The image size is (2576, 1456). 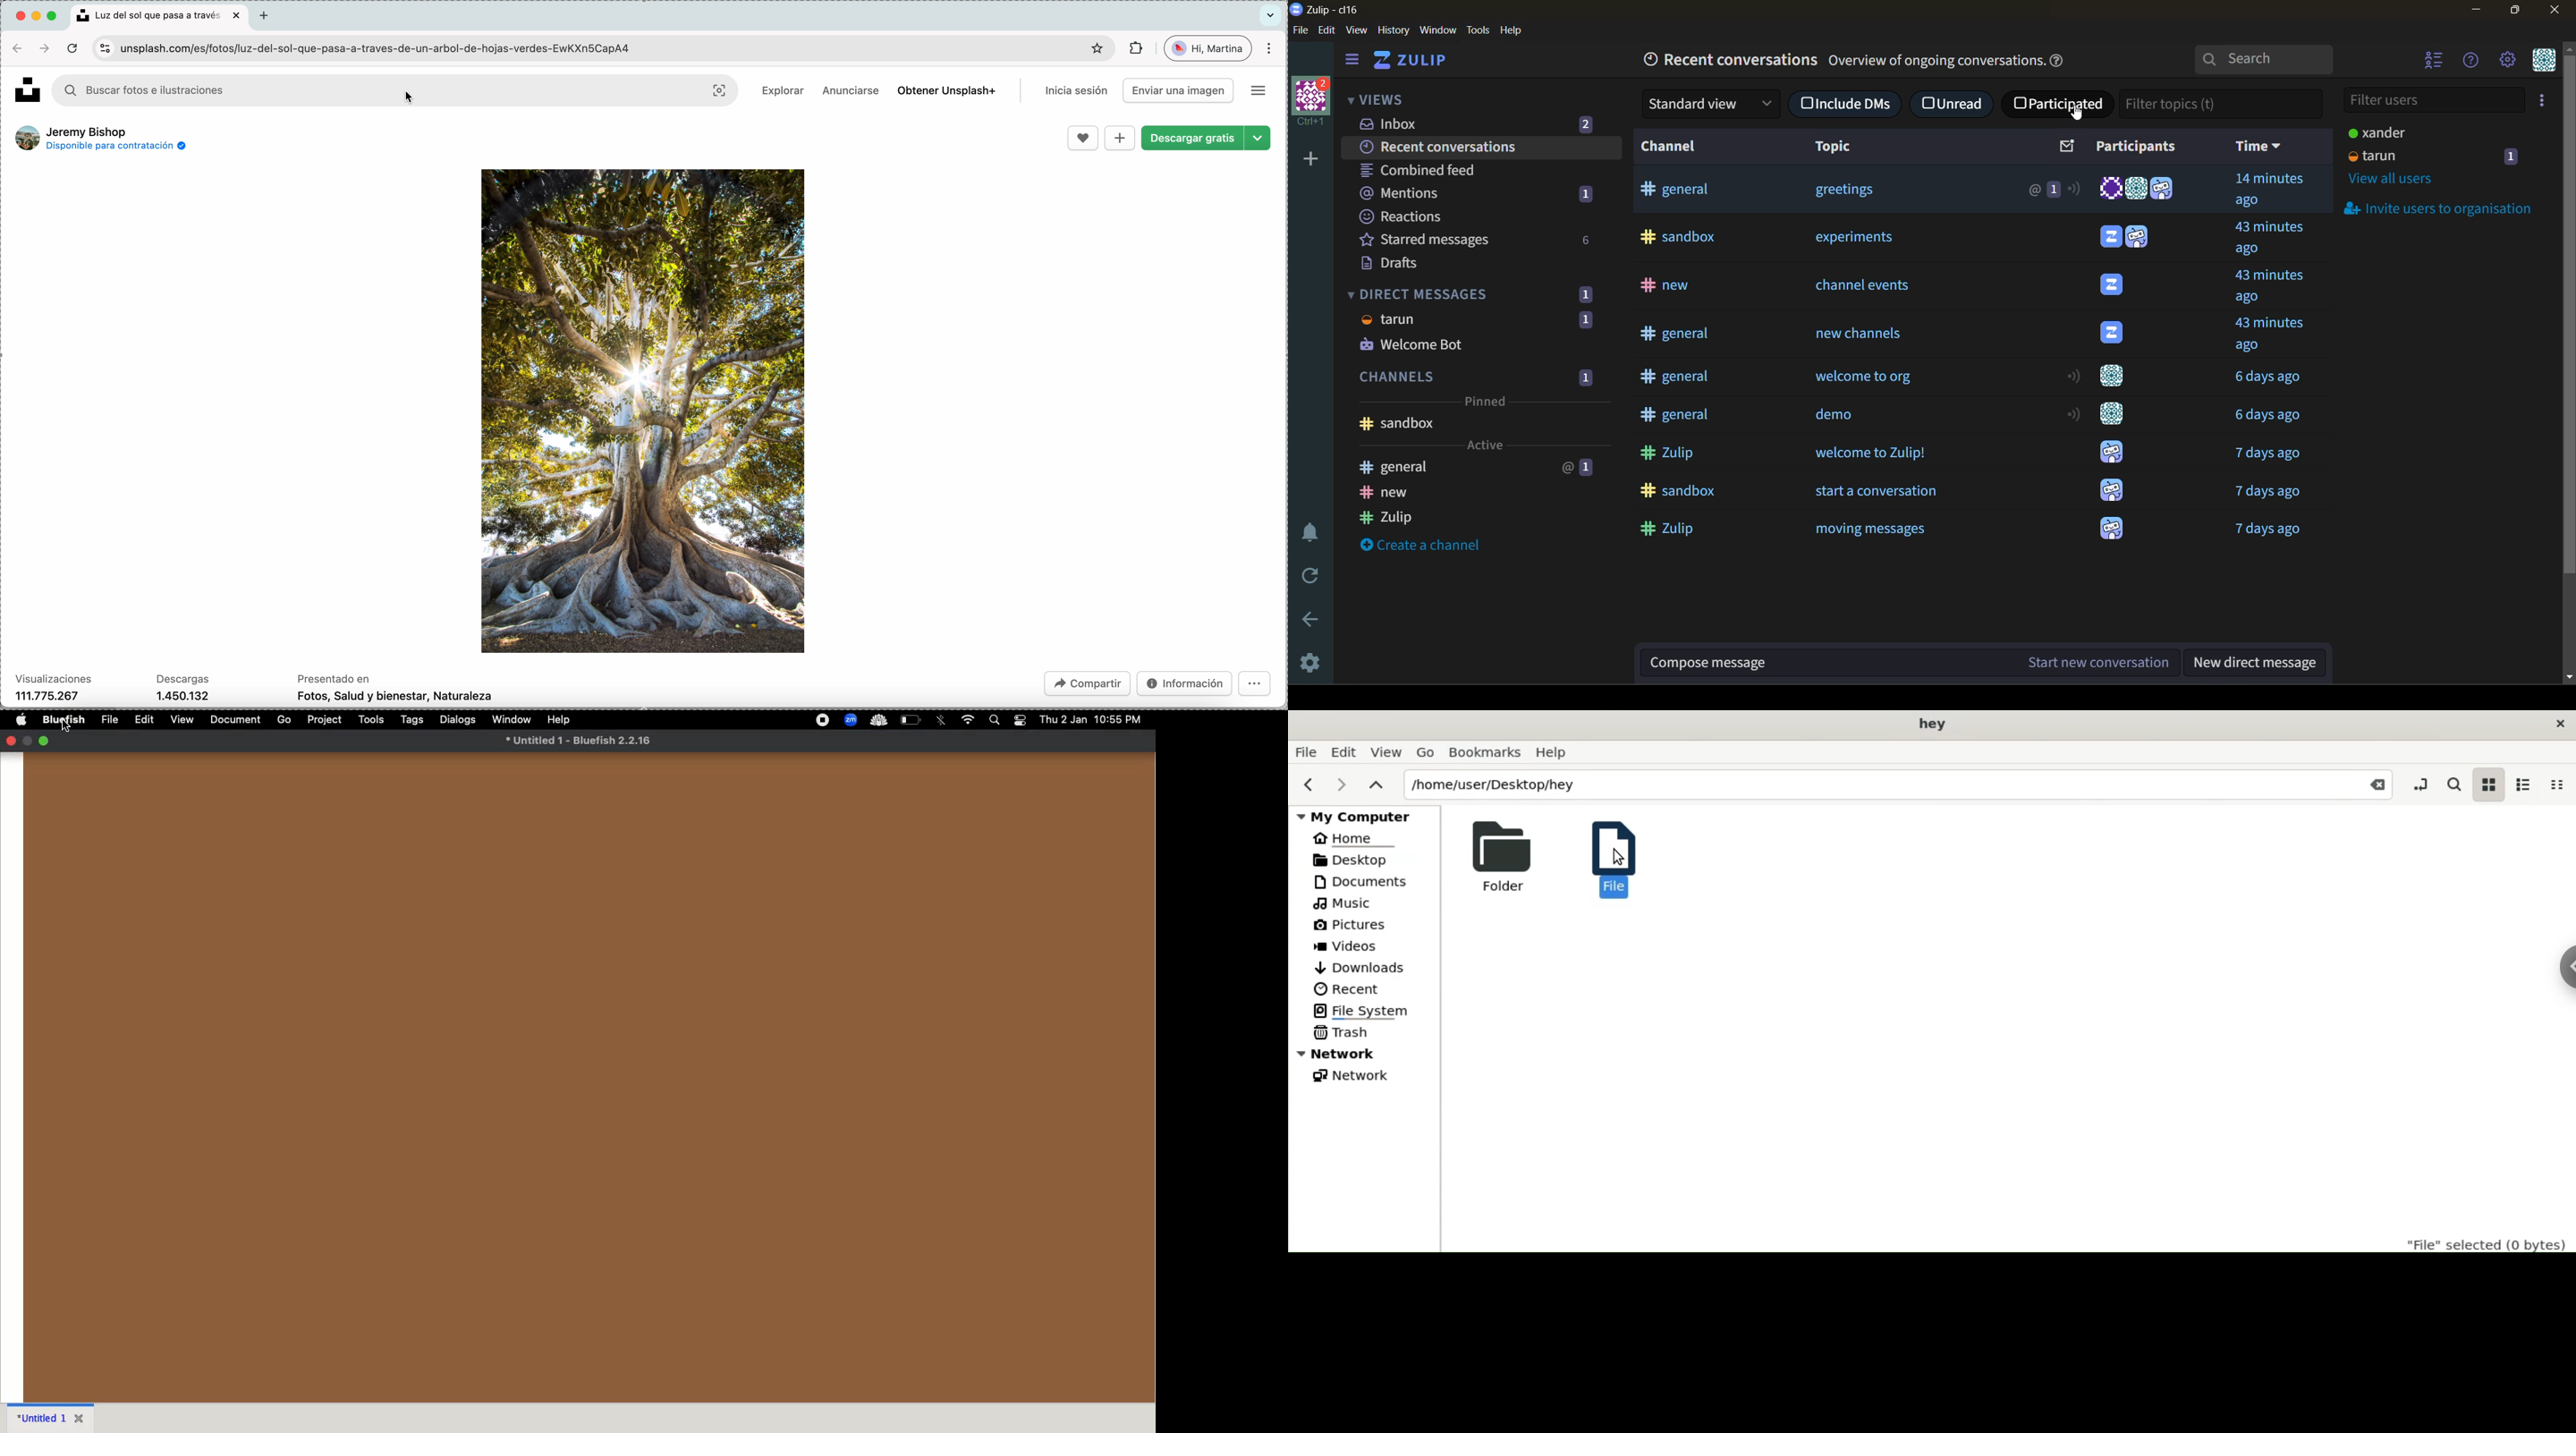 What do you see at coordinates (1472, 491) in the screenshot?
I see `new` at bounding box center [1472, 491].